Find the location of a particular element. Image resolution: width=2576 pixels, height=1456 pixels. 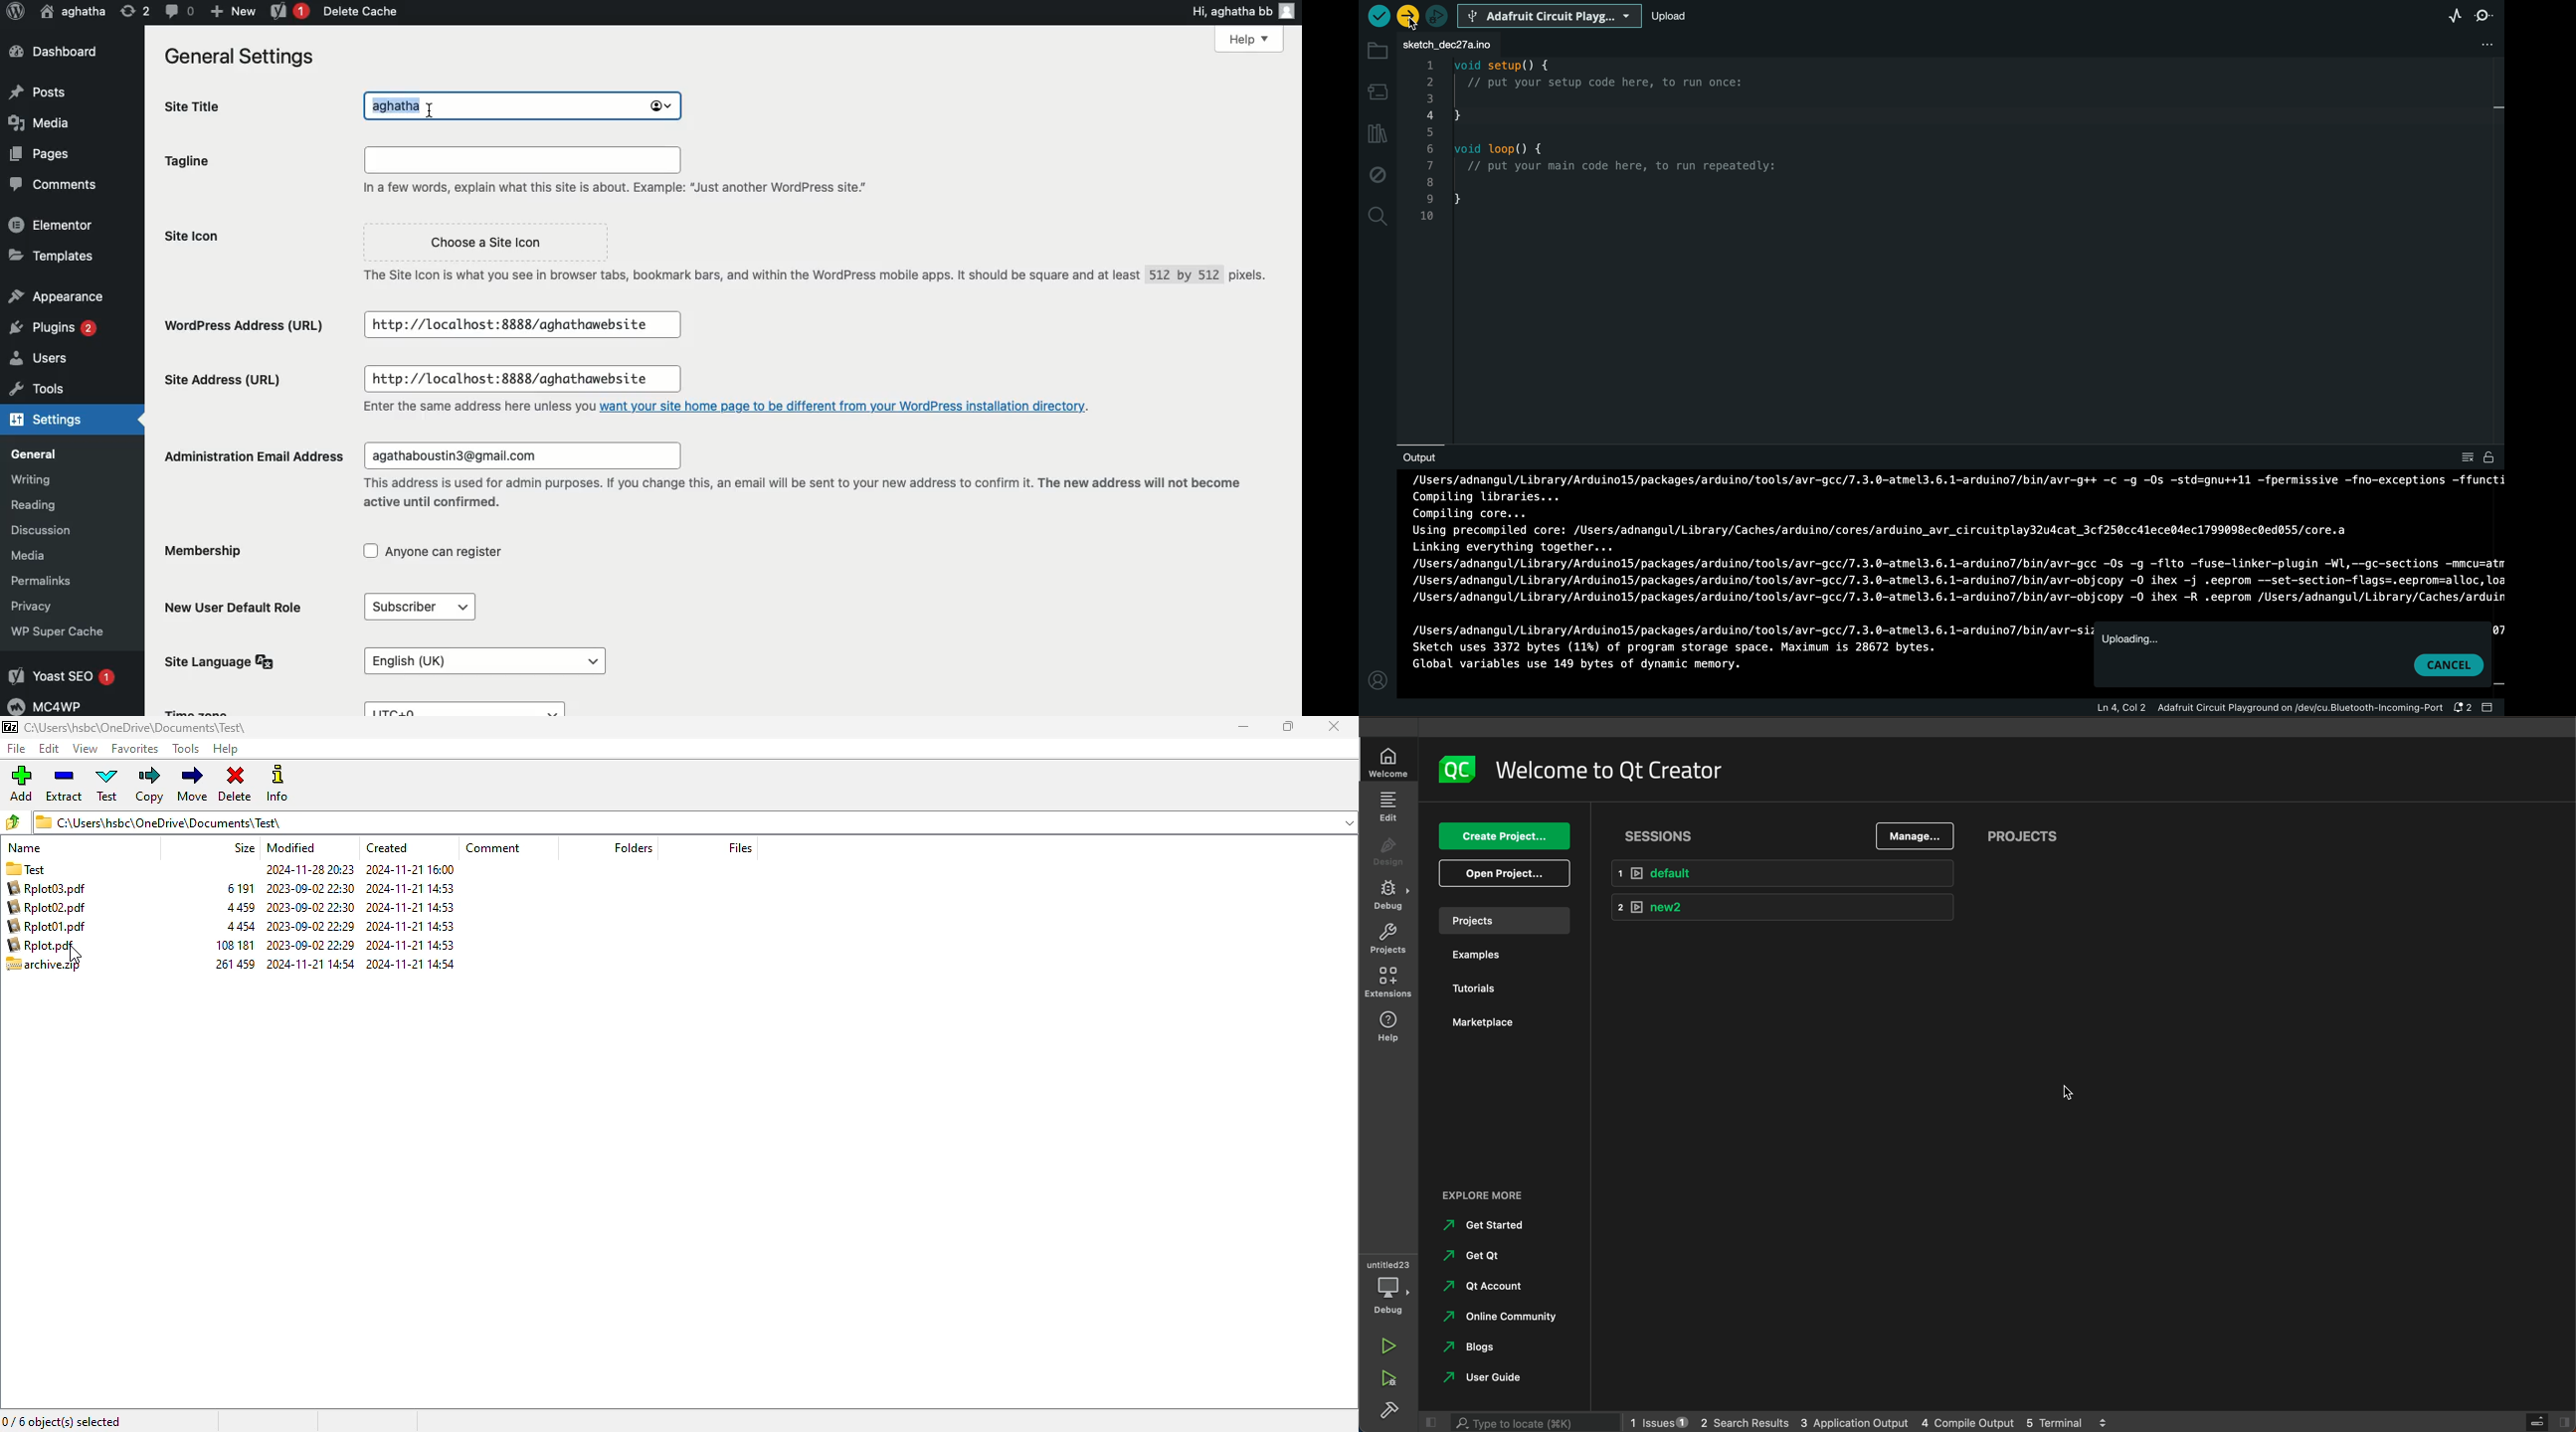

Settings is located at coordinates (53, 419).